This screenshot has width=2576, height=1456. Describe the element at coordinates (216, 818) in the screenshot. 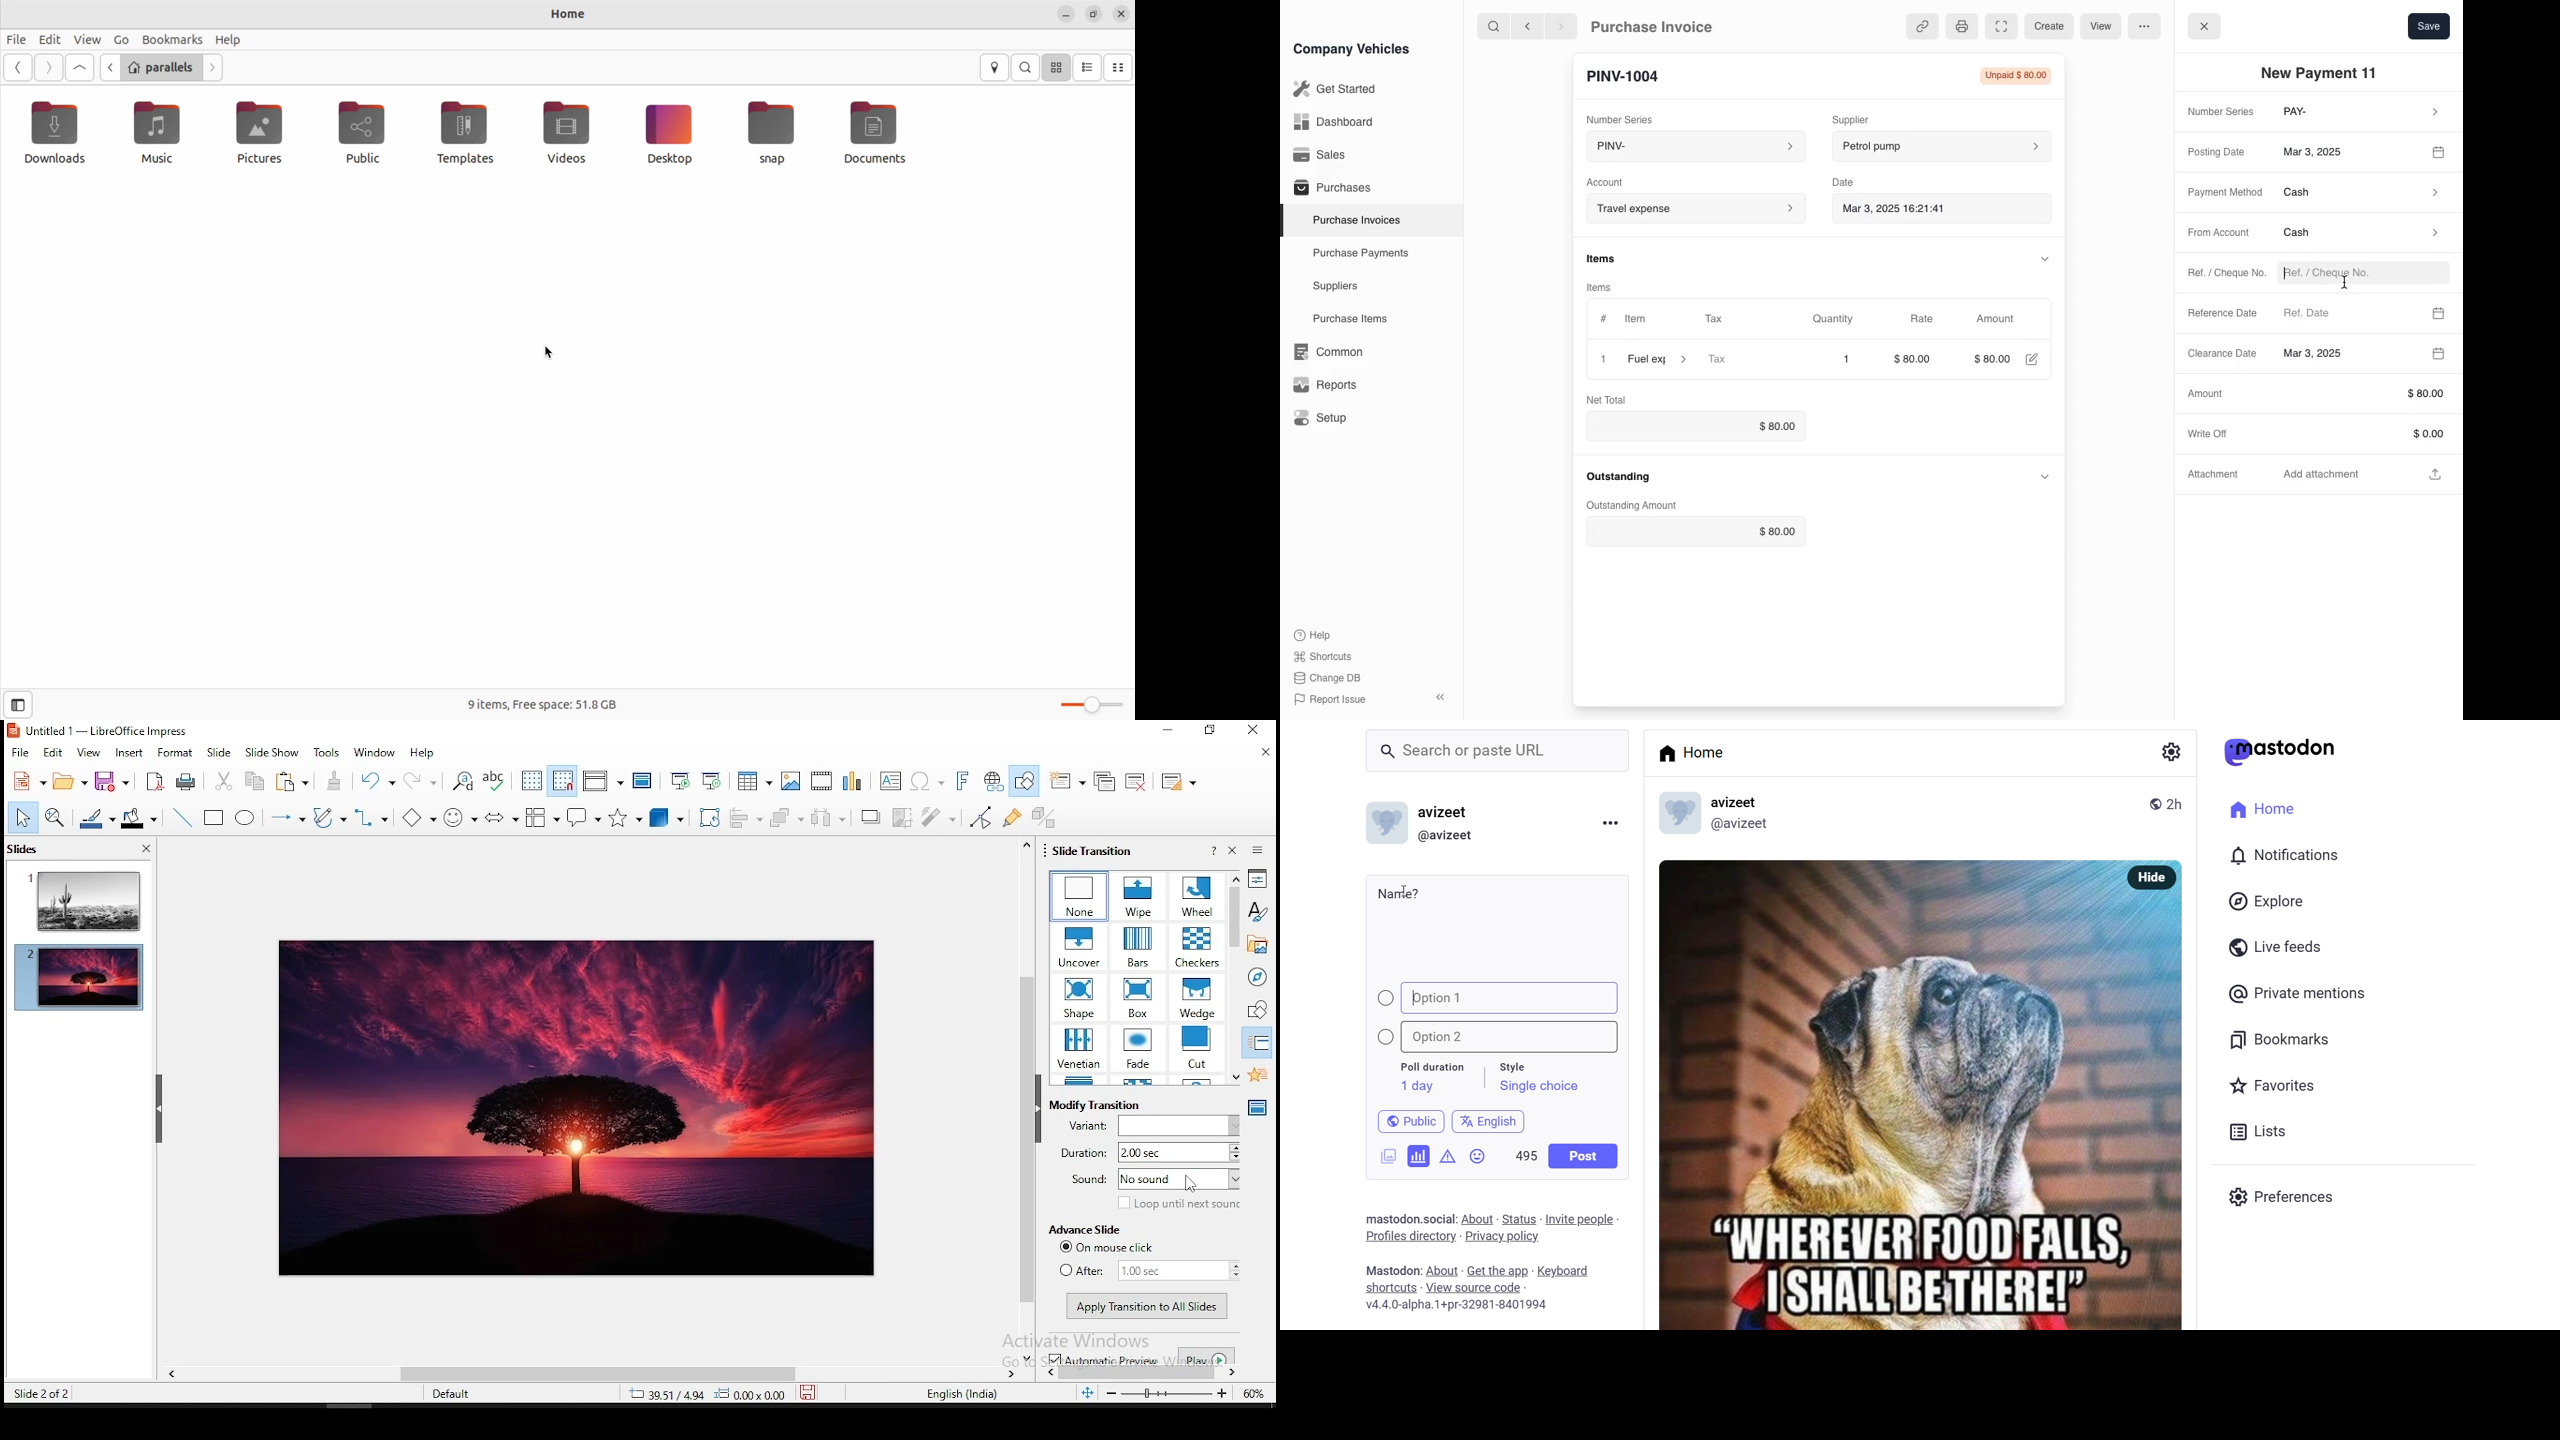

I see `rectangle` at that location.